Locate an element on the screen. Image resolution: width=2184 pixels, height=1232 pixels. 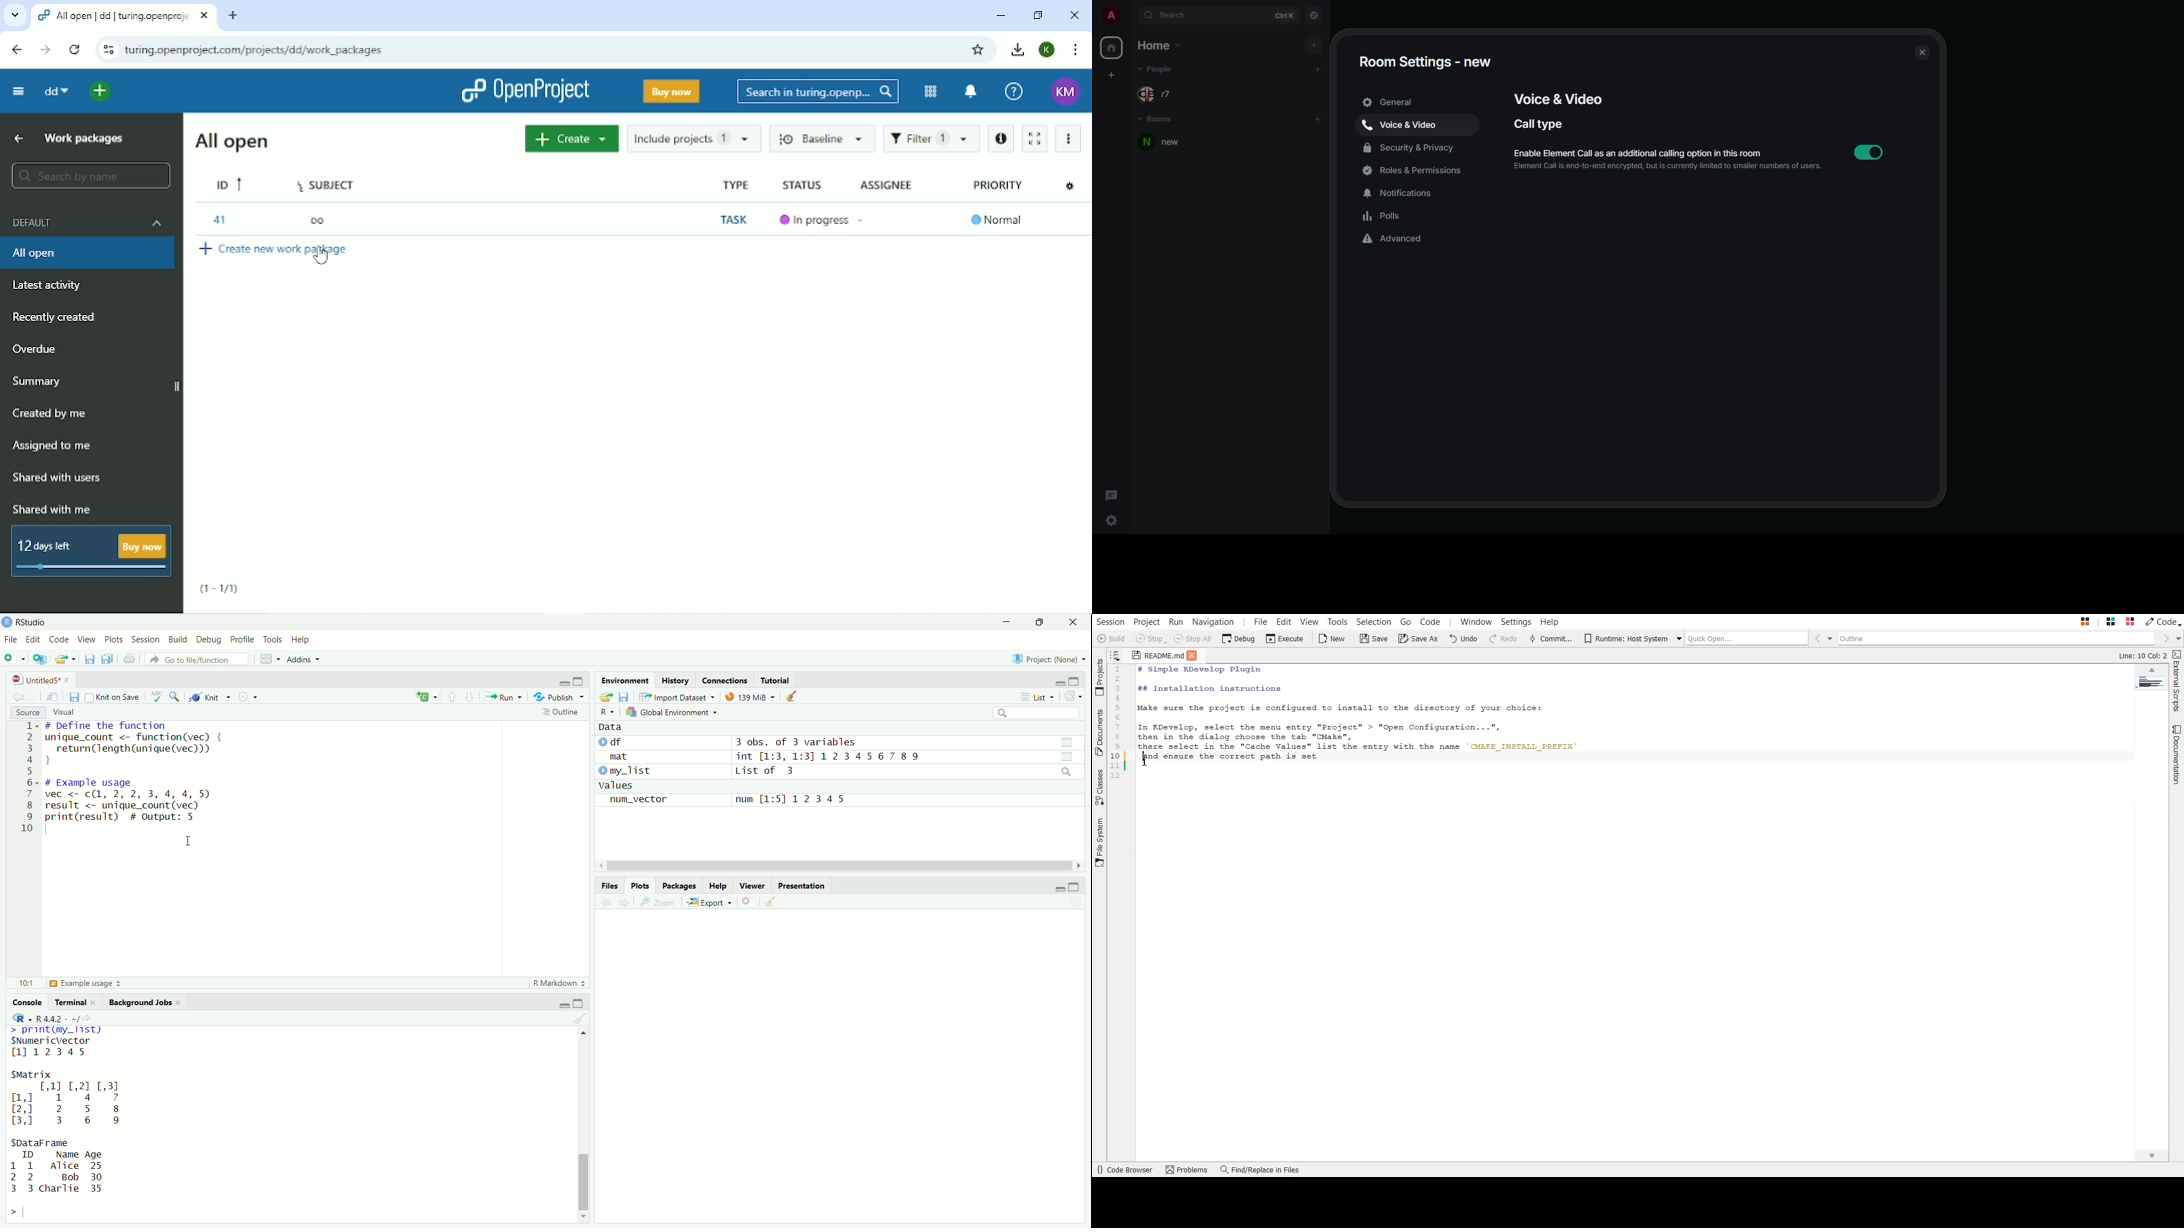
knit on save is located at coordinates (115, 697).